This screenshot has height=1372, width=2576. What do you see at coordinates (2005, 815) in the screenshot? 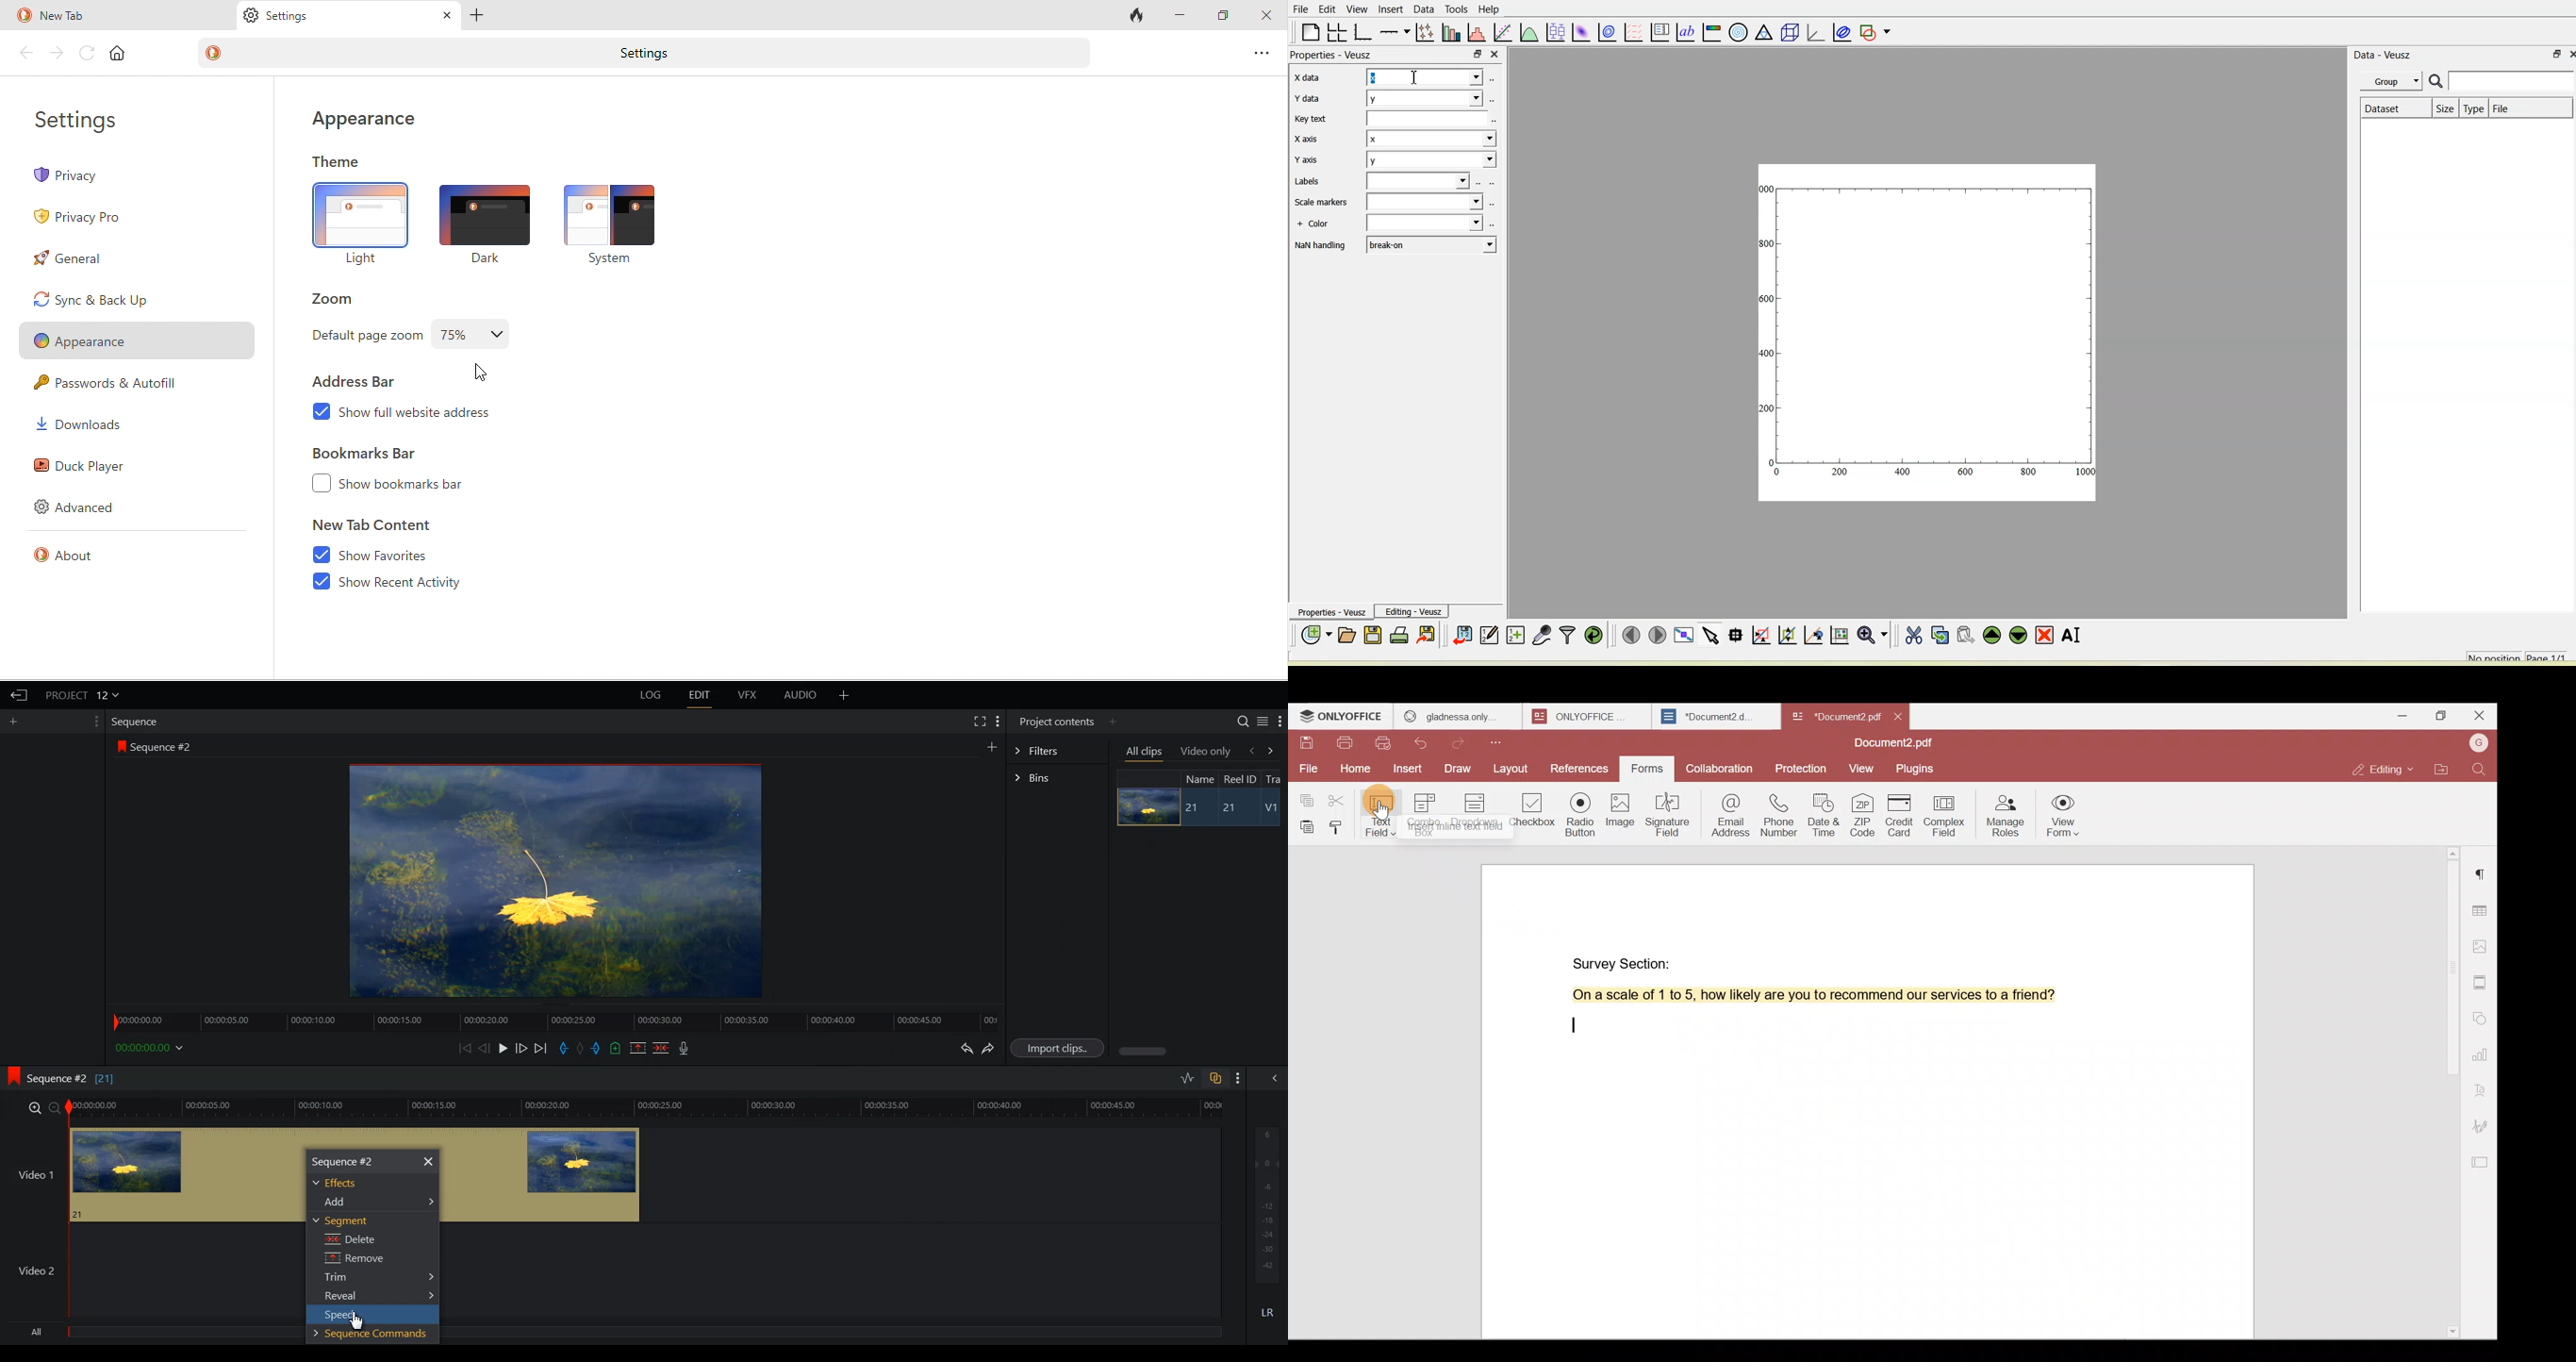
I see `Manage roles` at bounding box center [2005, 815].